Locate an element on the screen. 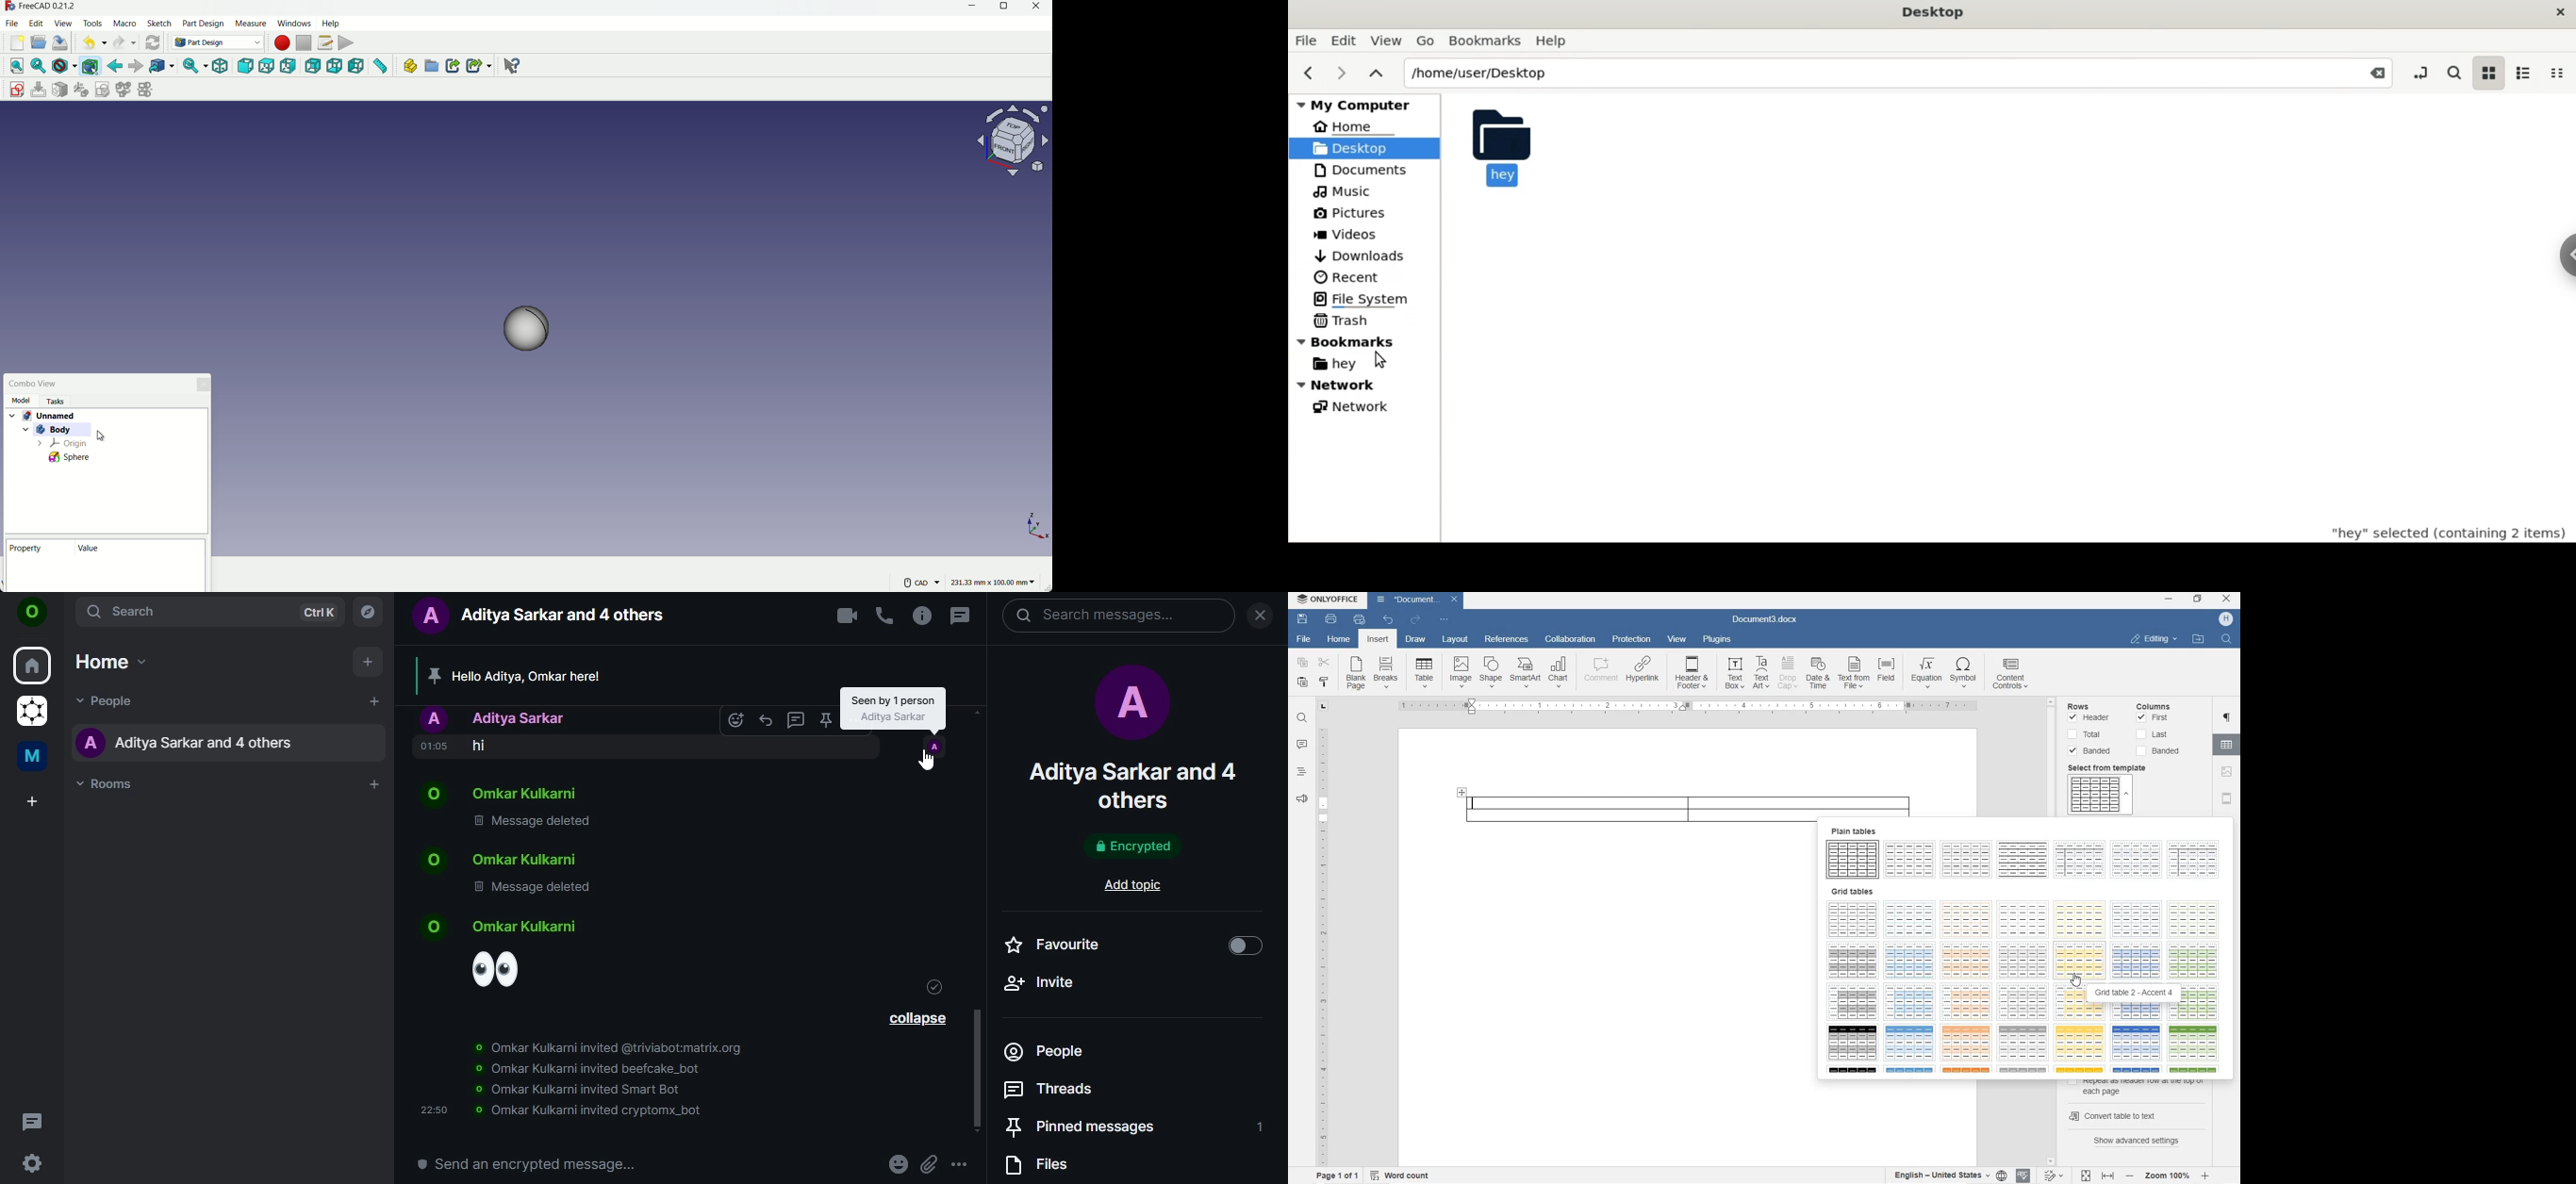  reorient sketch is located at coordinates (81, 89).